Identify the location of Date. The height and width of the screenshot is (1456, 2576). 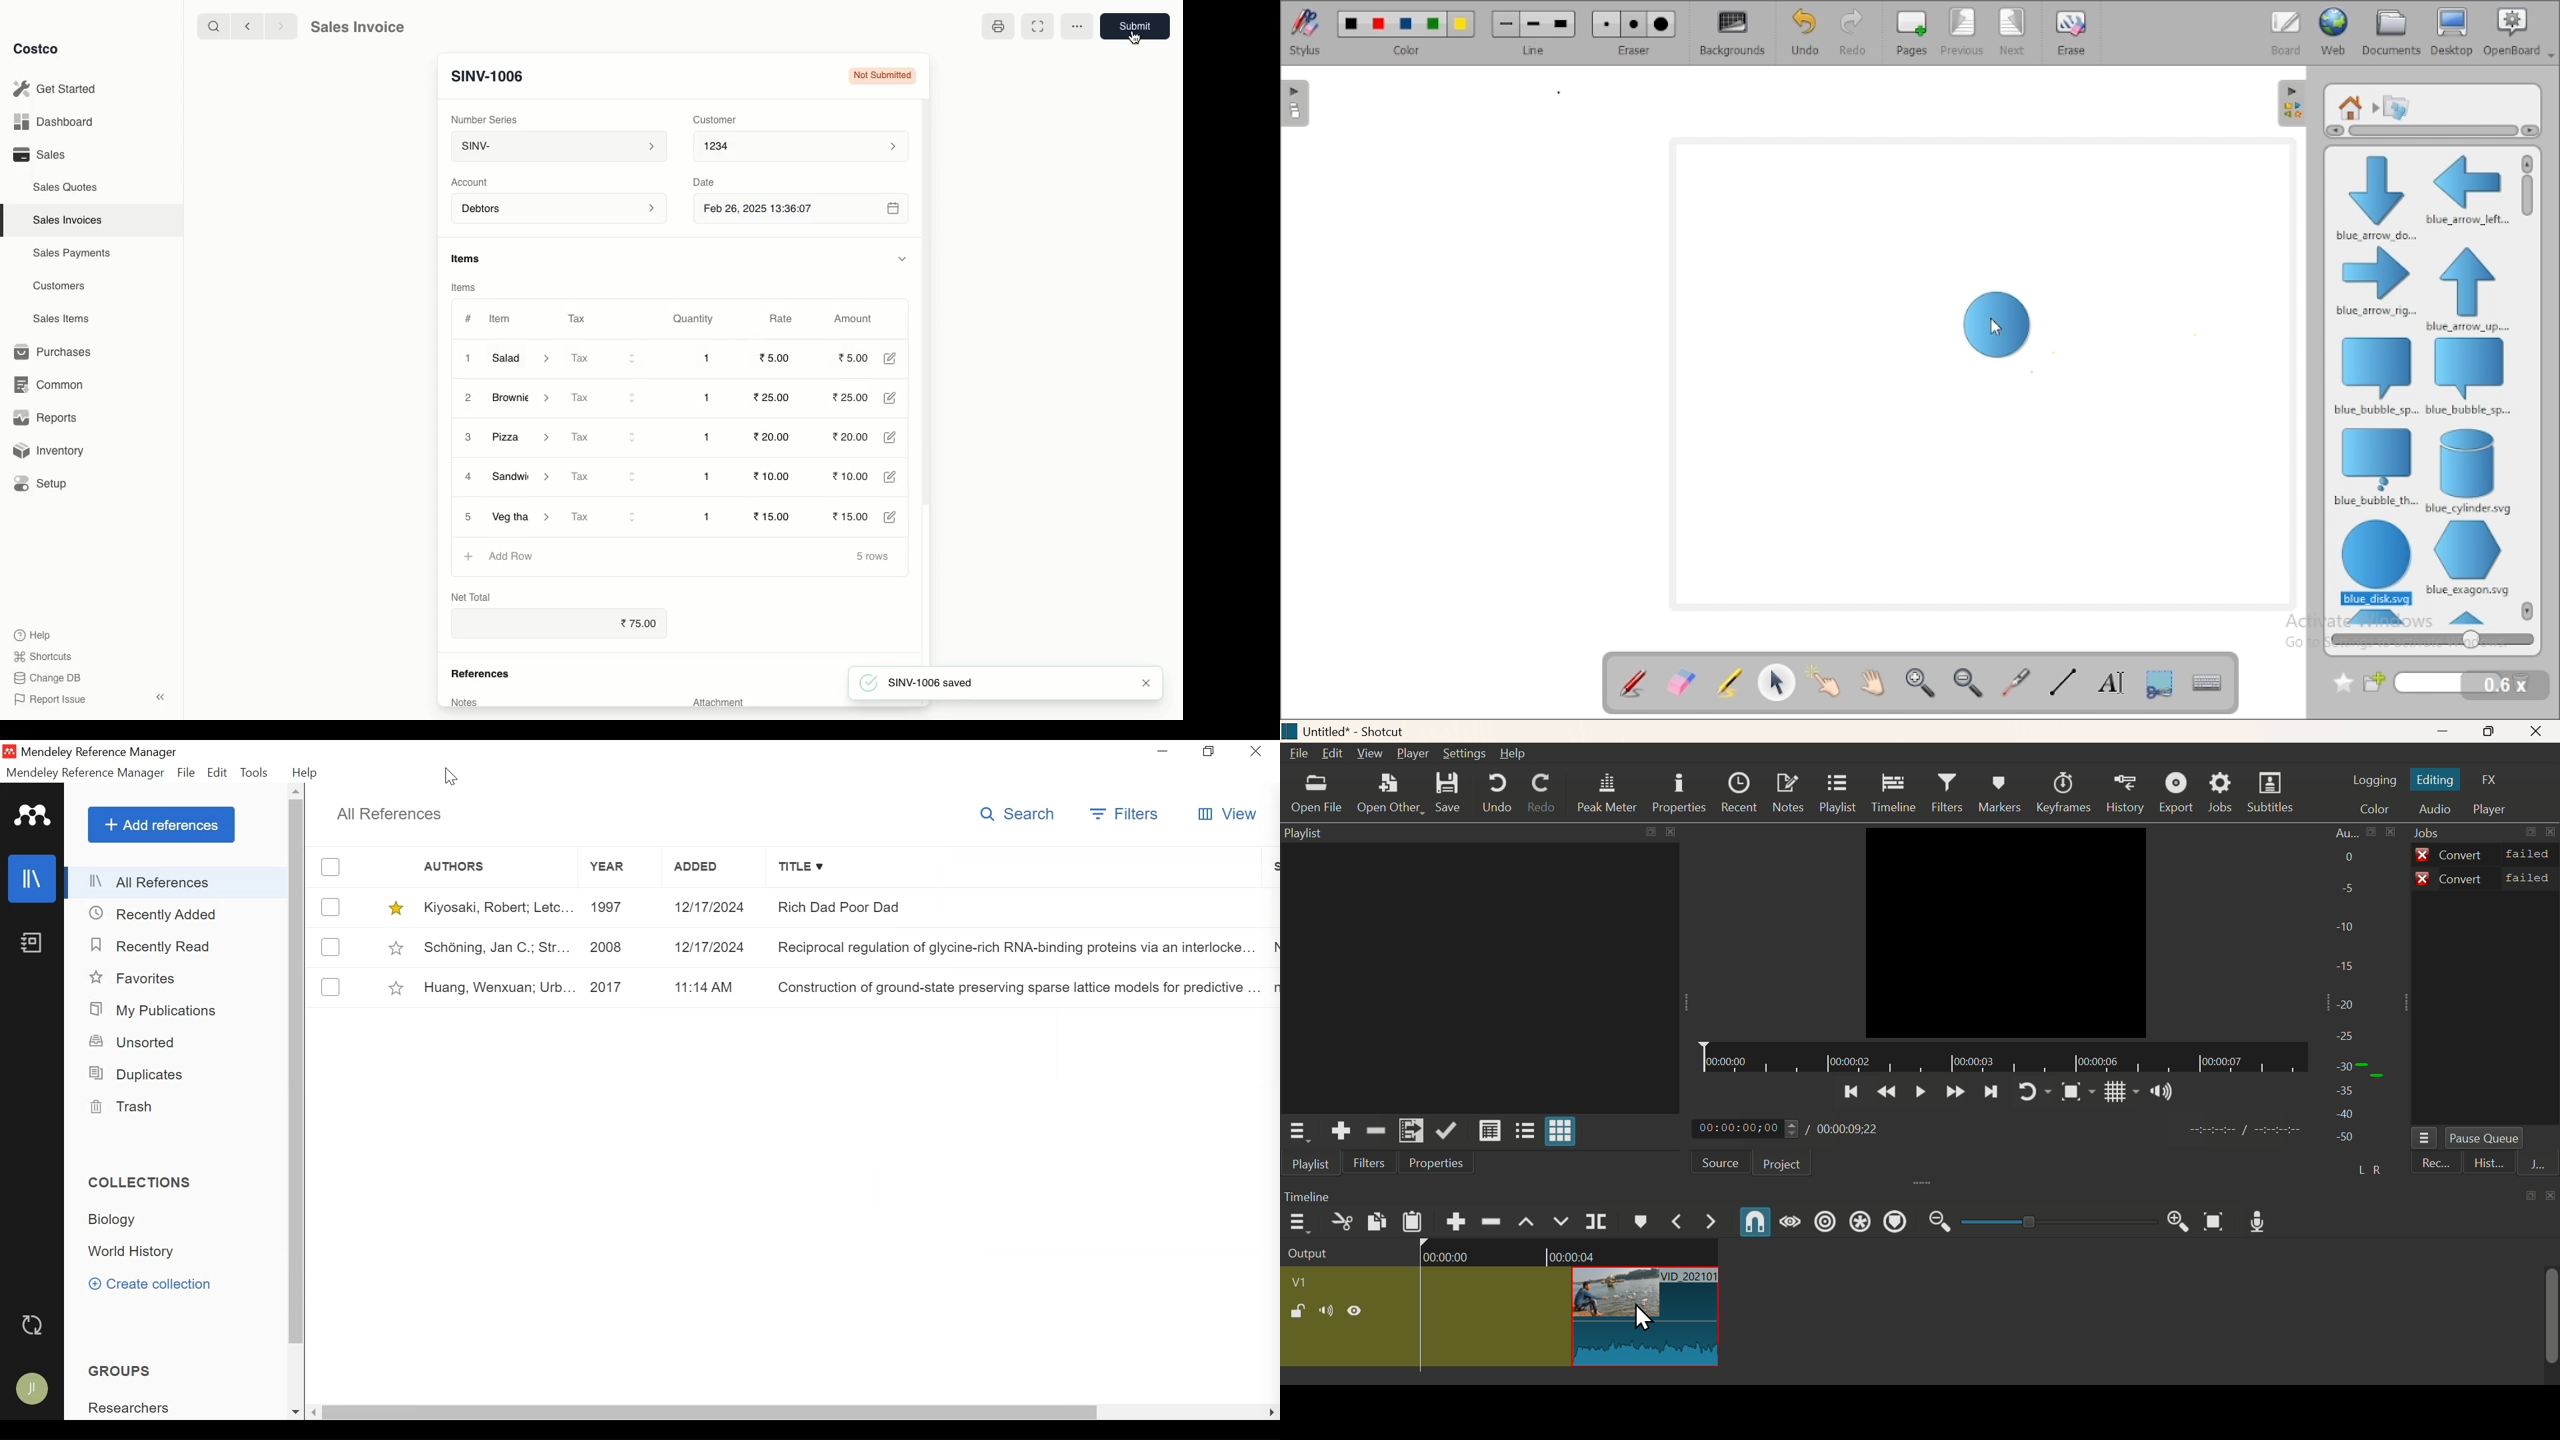
(708, 182).